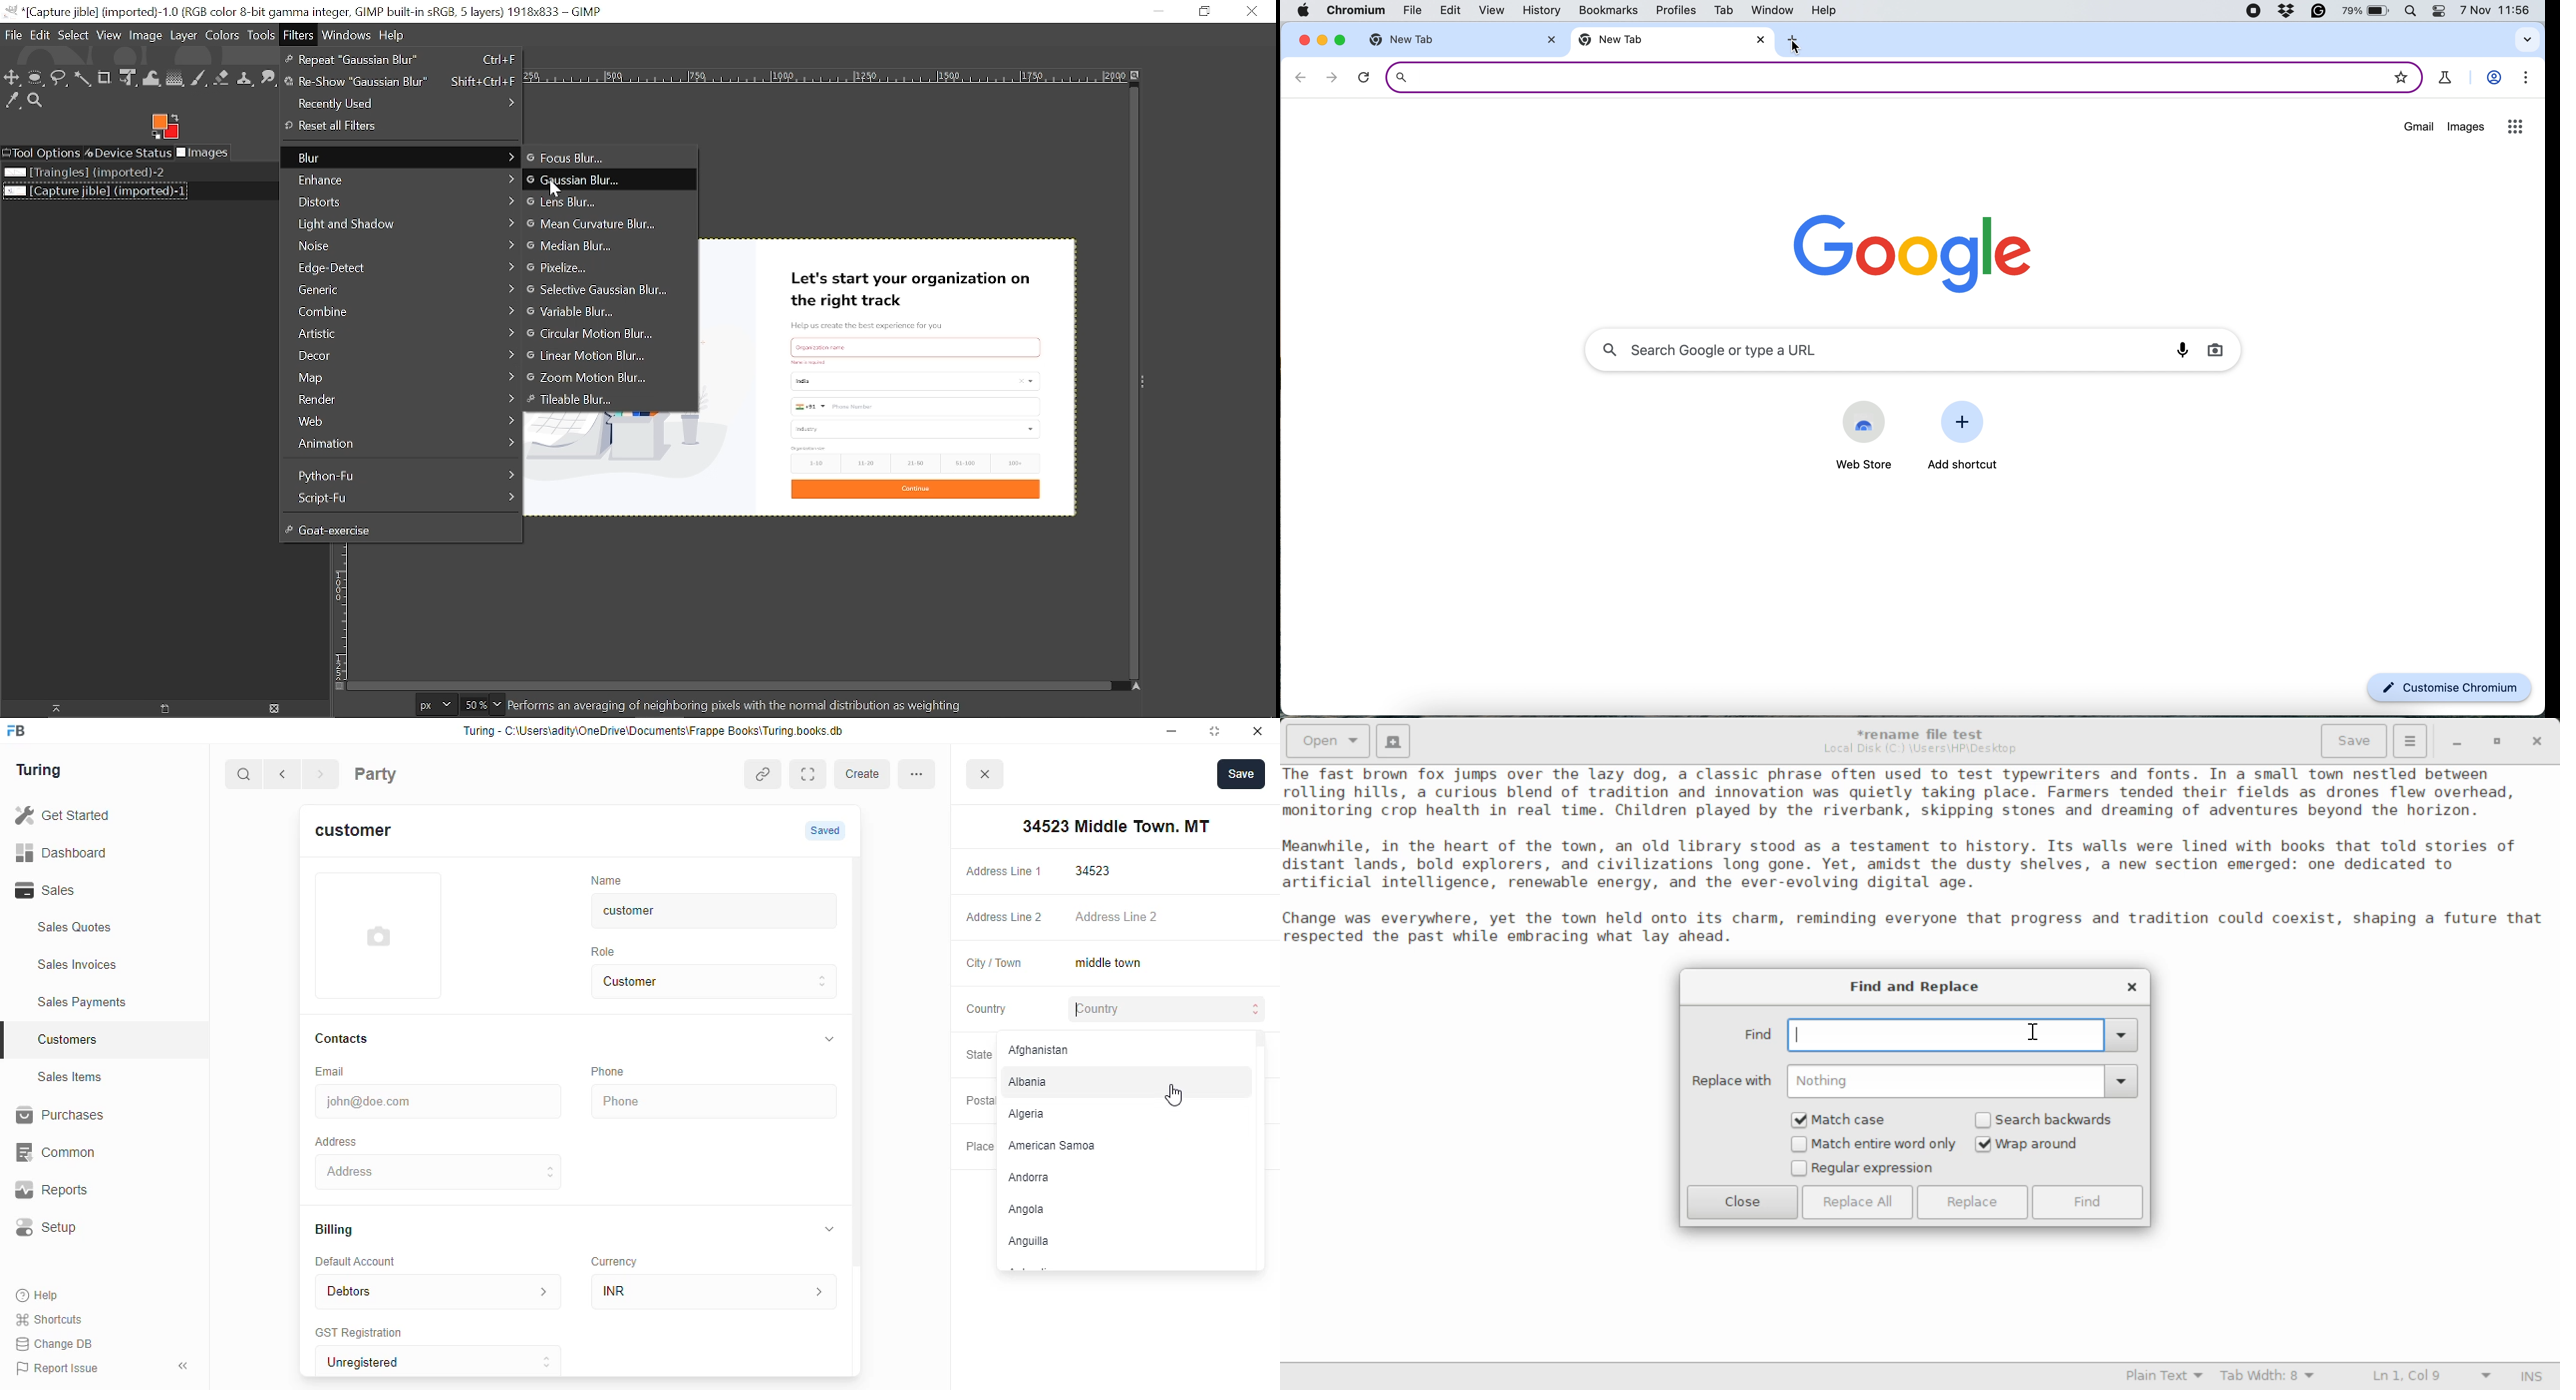 The width and height of the screenshot is (2576, 1400). Describe the element at coordinates (988, 777) in the screenshot. I see `close` at that location.